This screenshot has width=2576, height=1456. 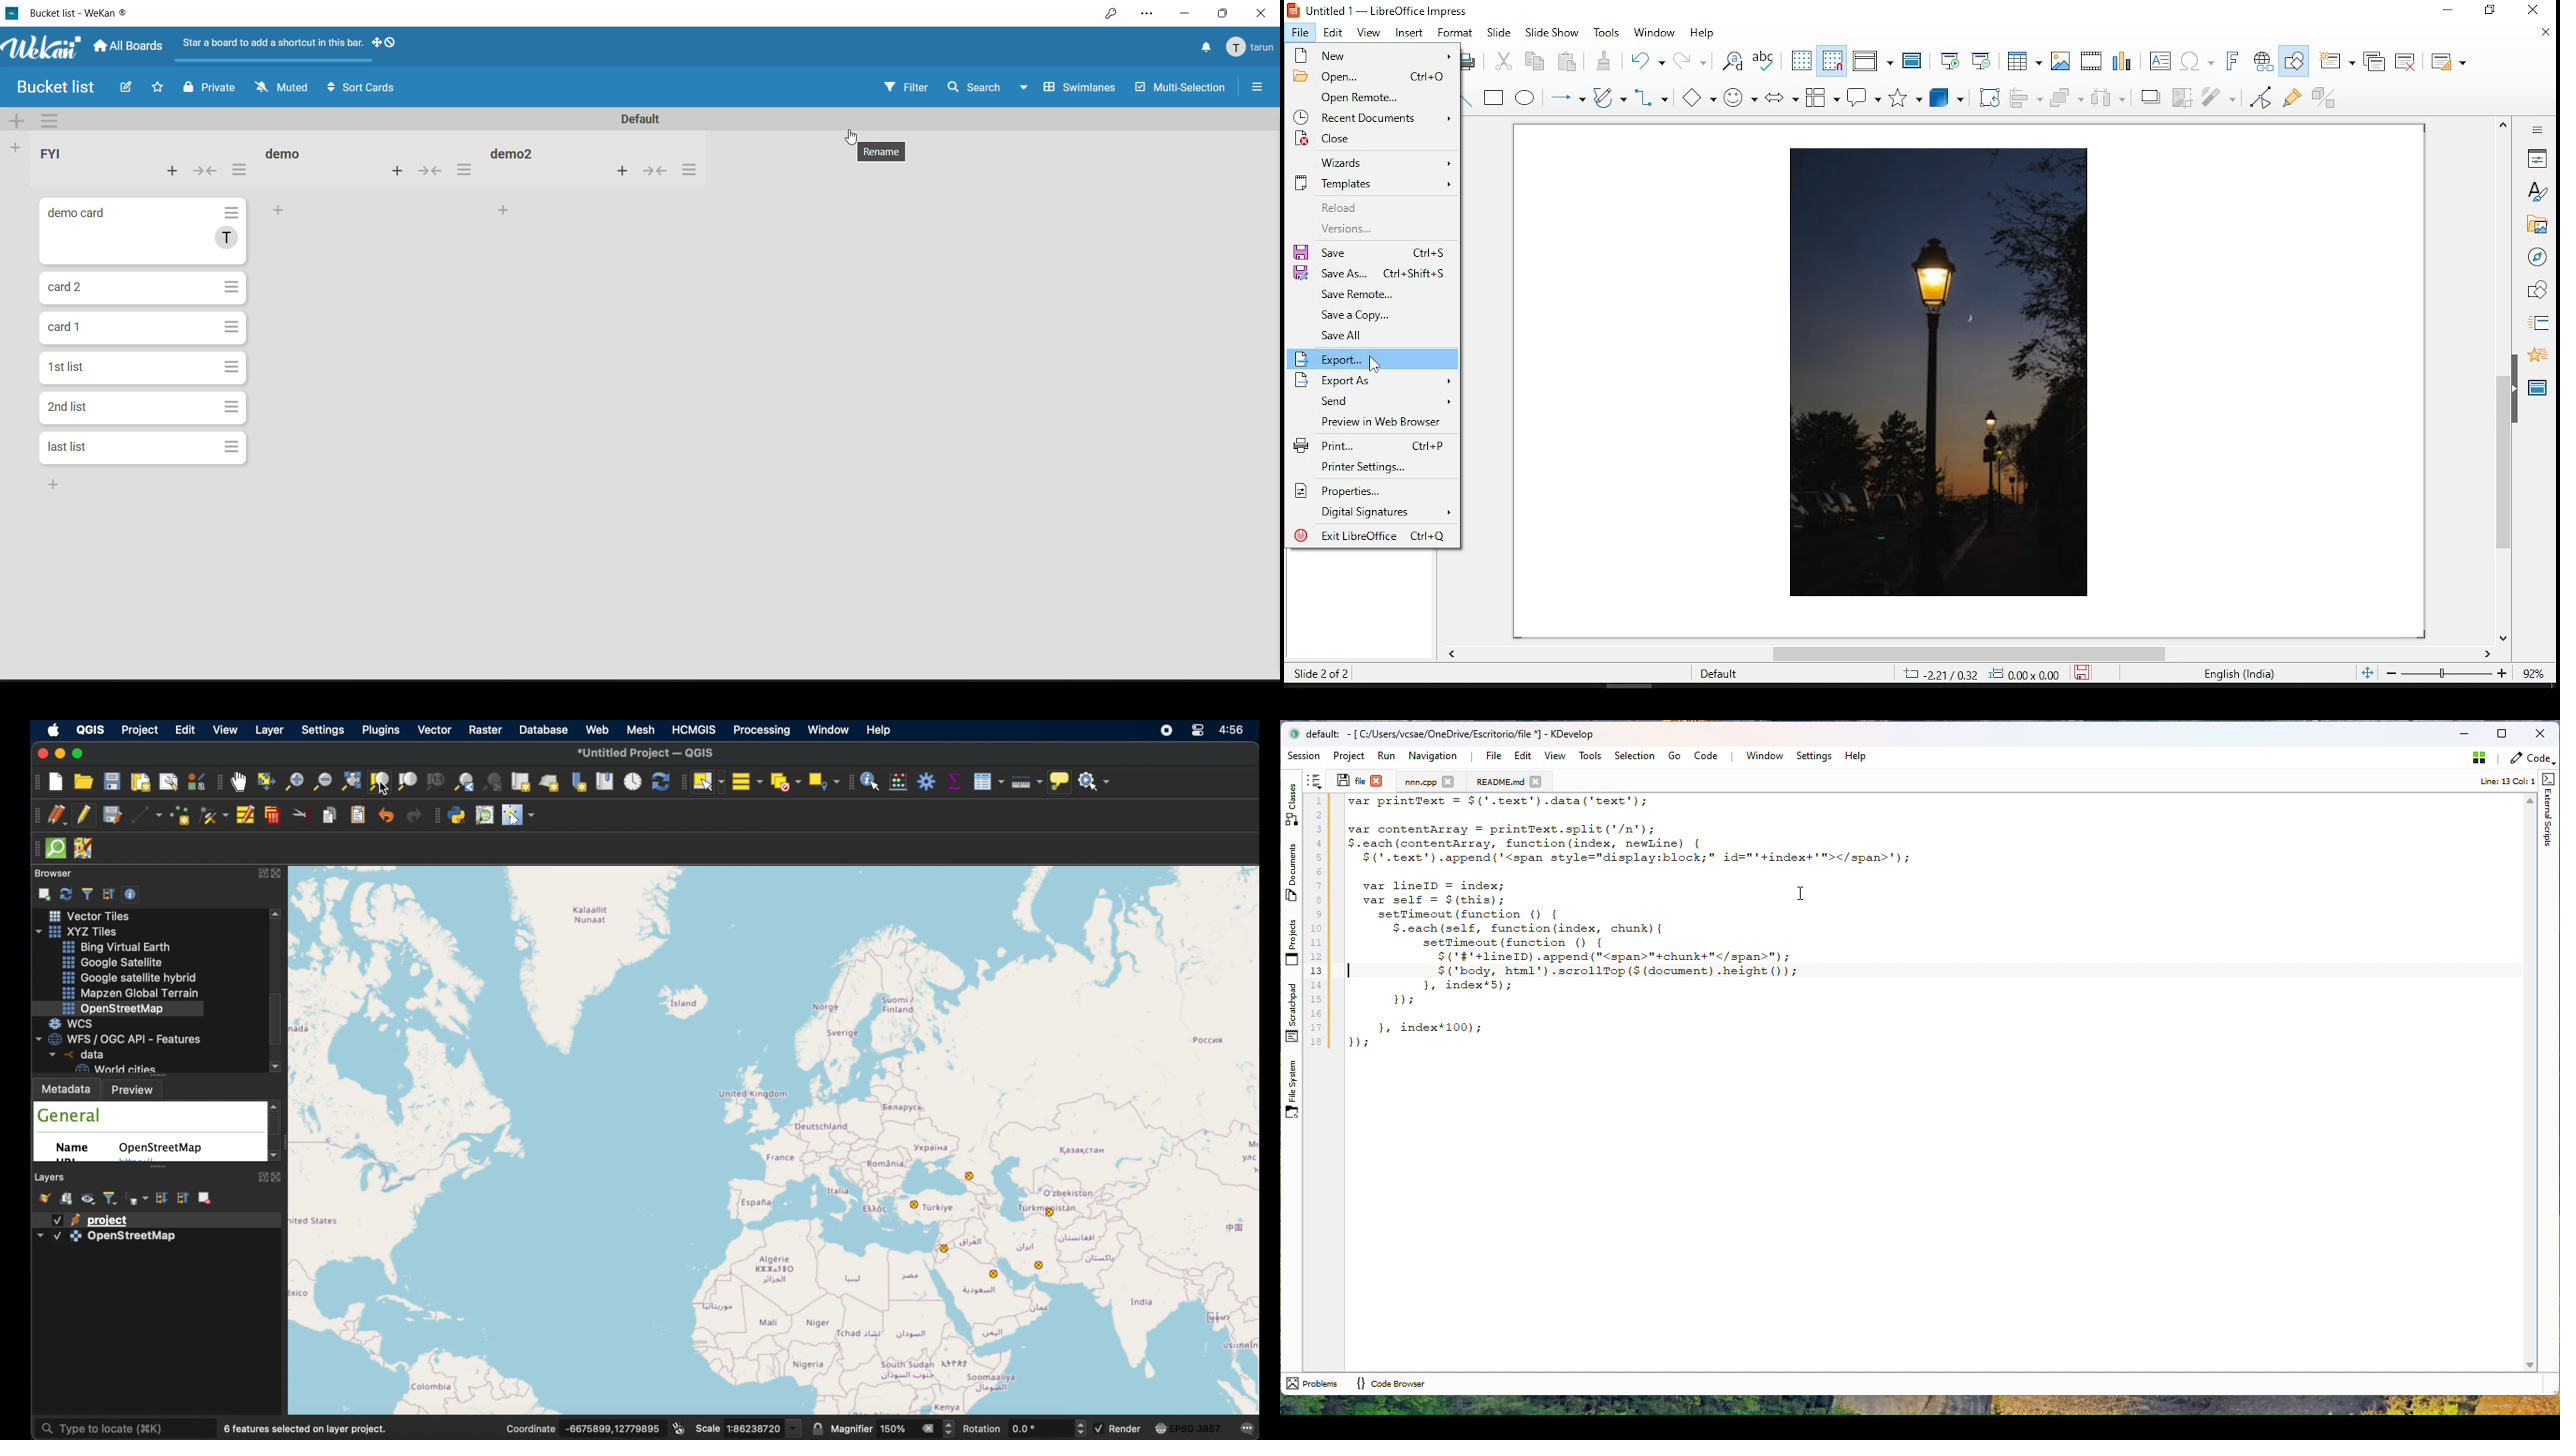 I want to click on screen recorder icon, so click(x=1167, y=731).